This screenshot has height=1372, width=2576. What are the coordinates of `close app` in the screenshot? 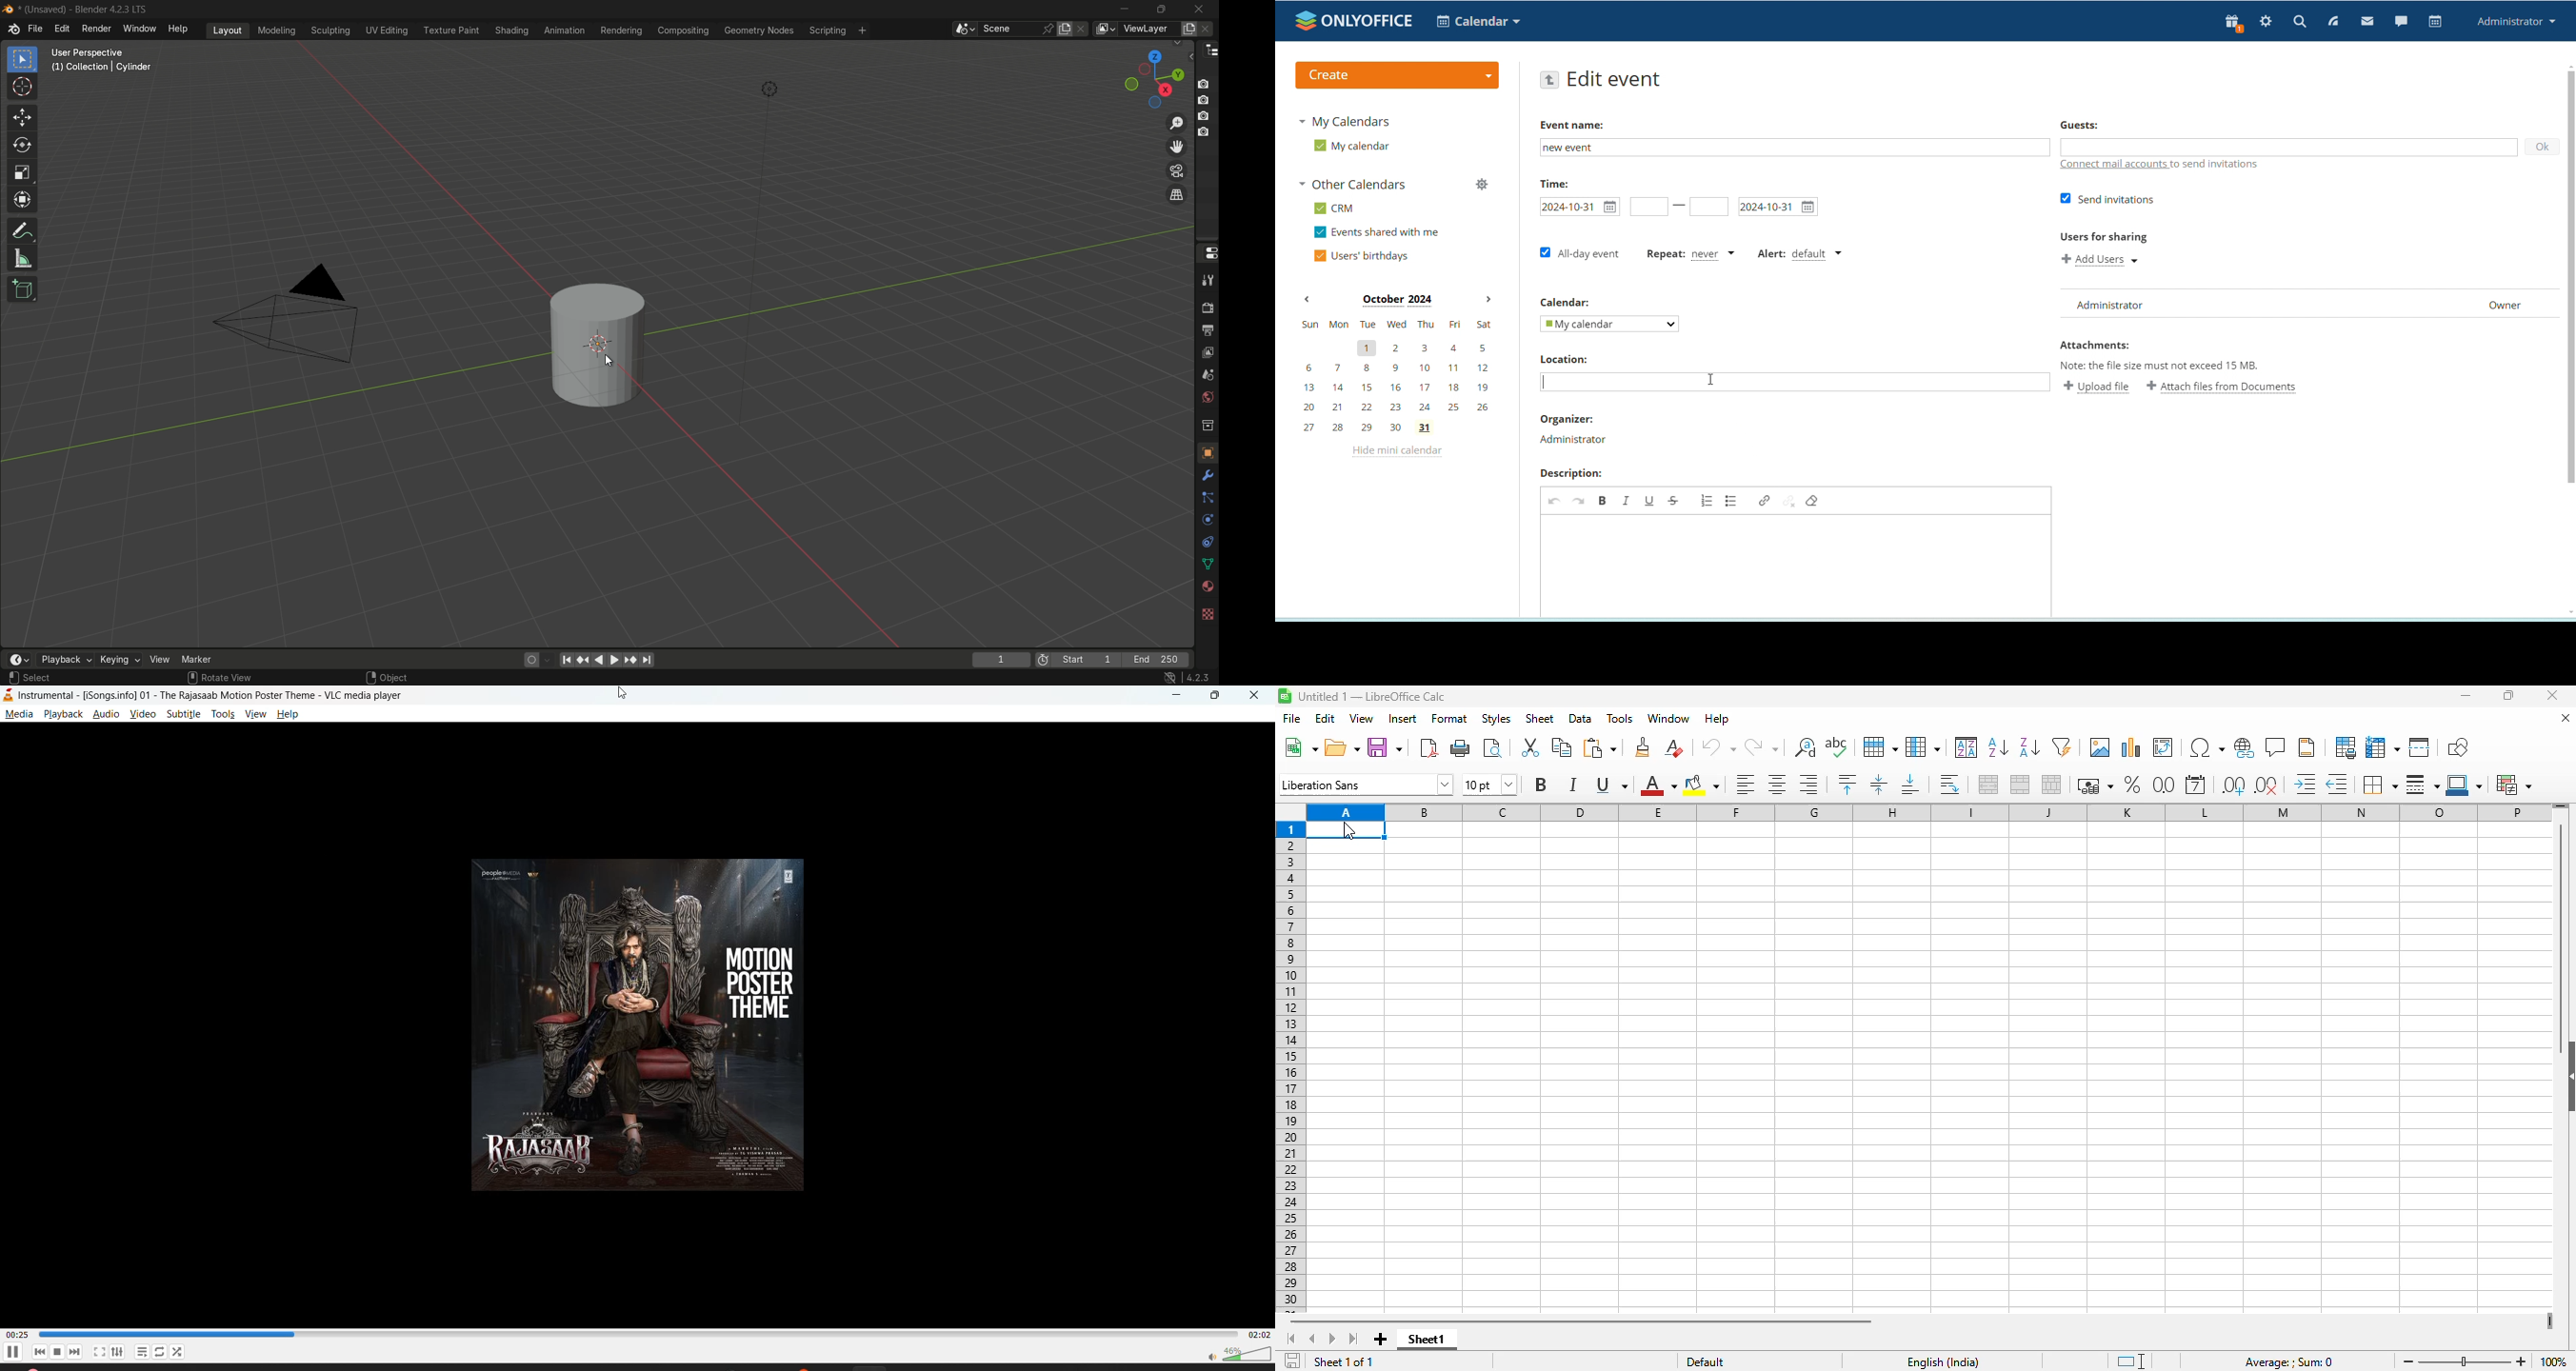 It's located at (1201, 8).